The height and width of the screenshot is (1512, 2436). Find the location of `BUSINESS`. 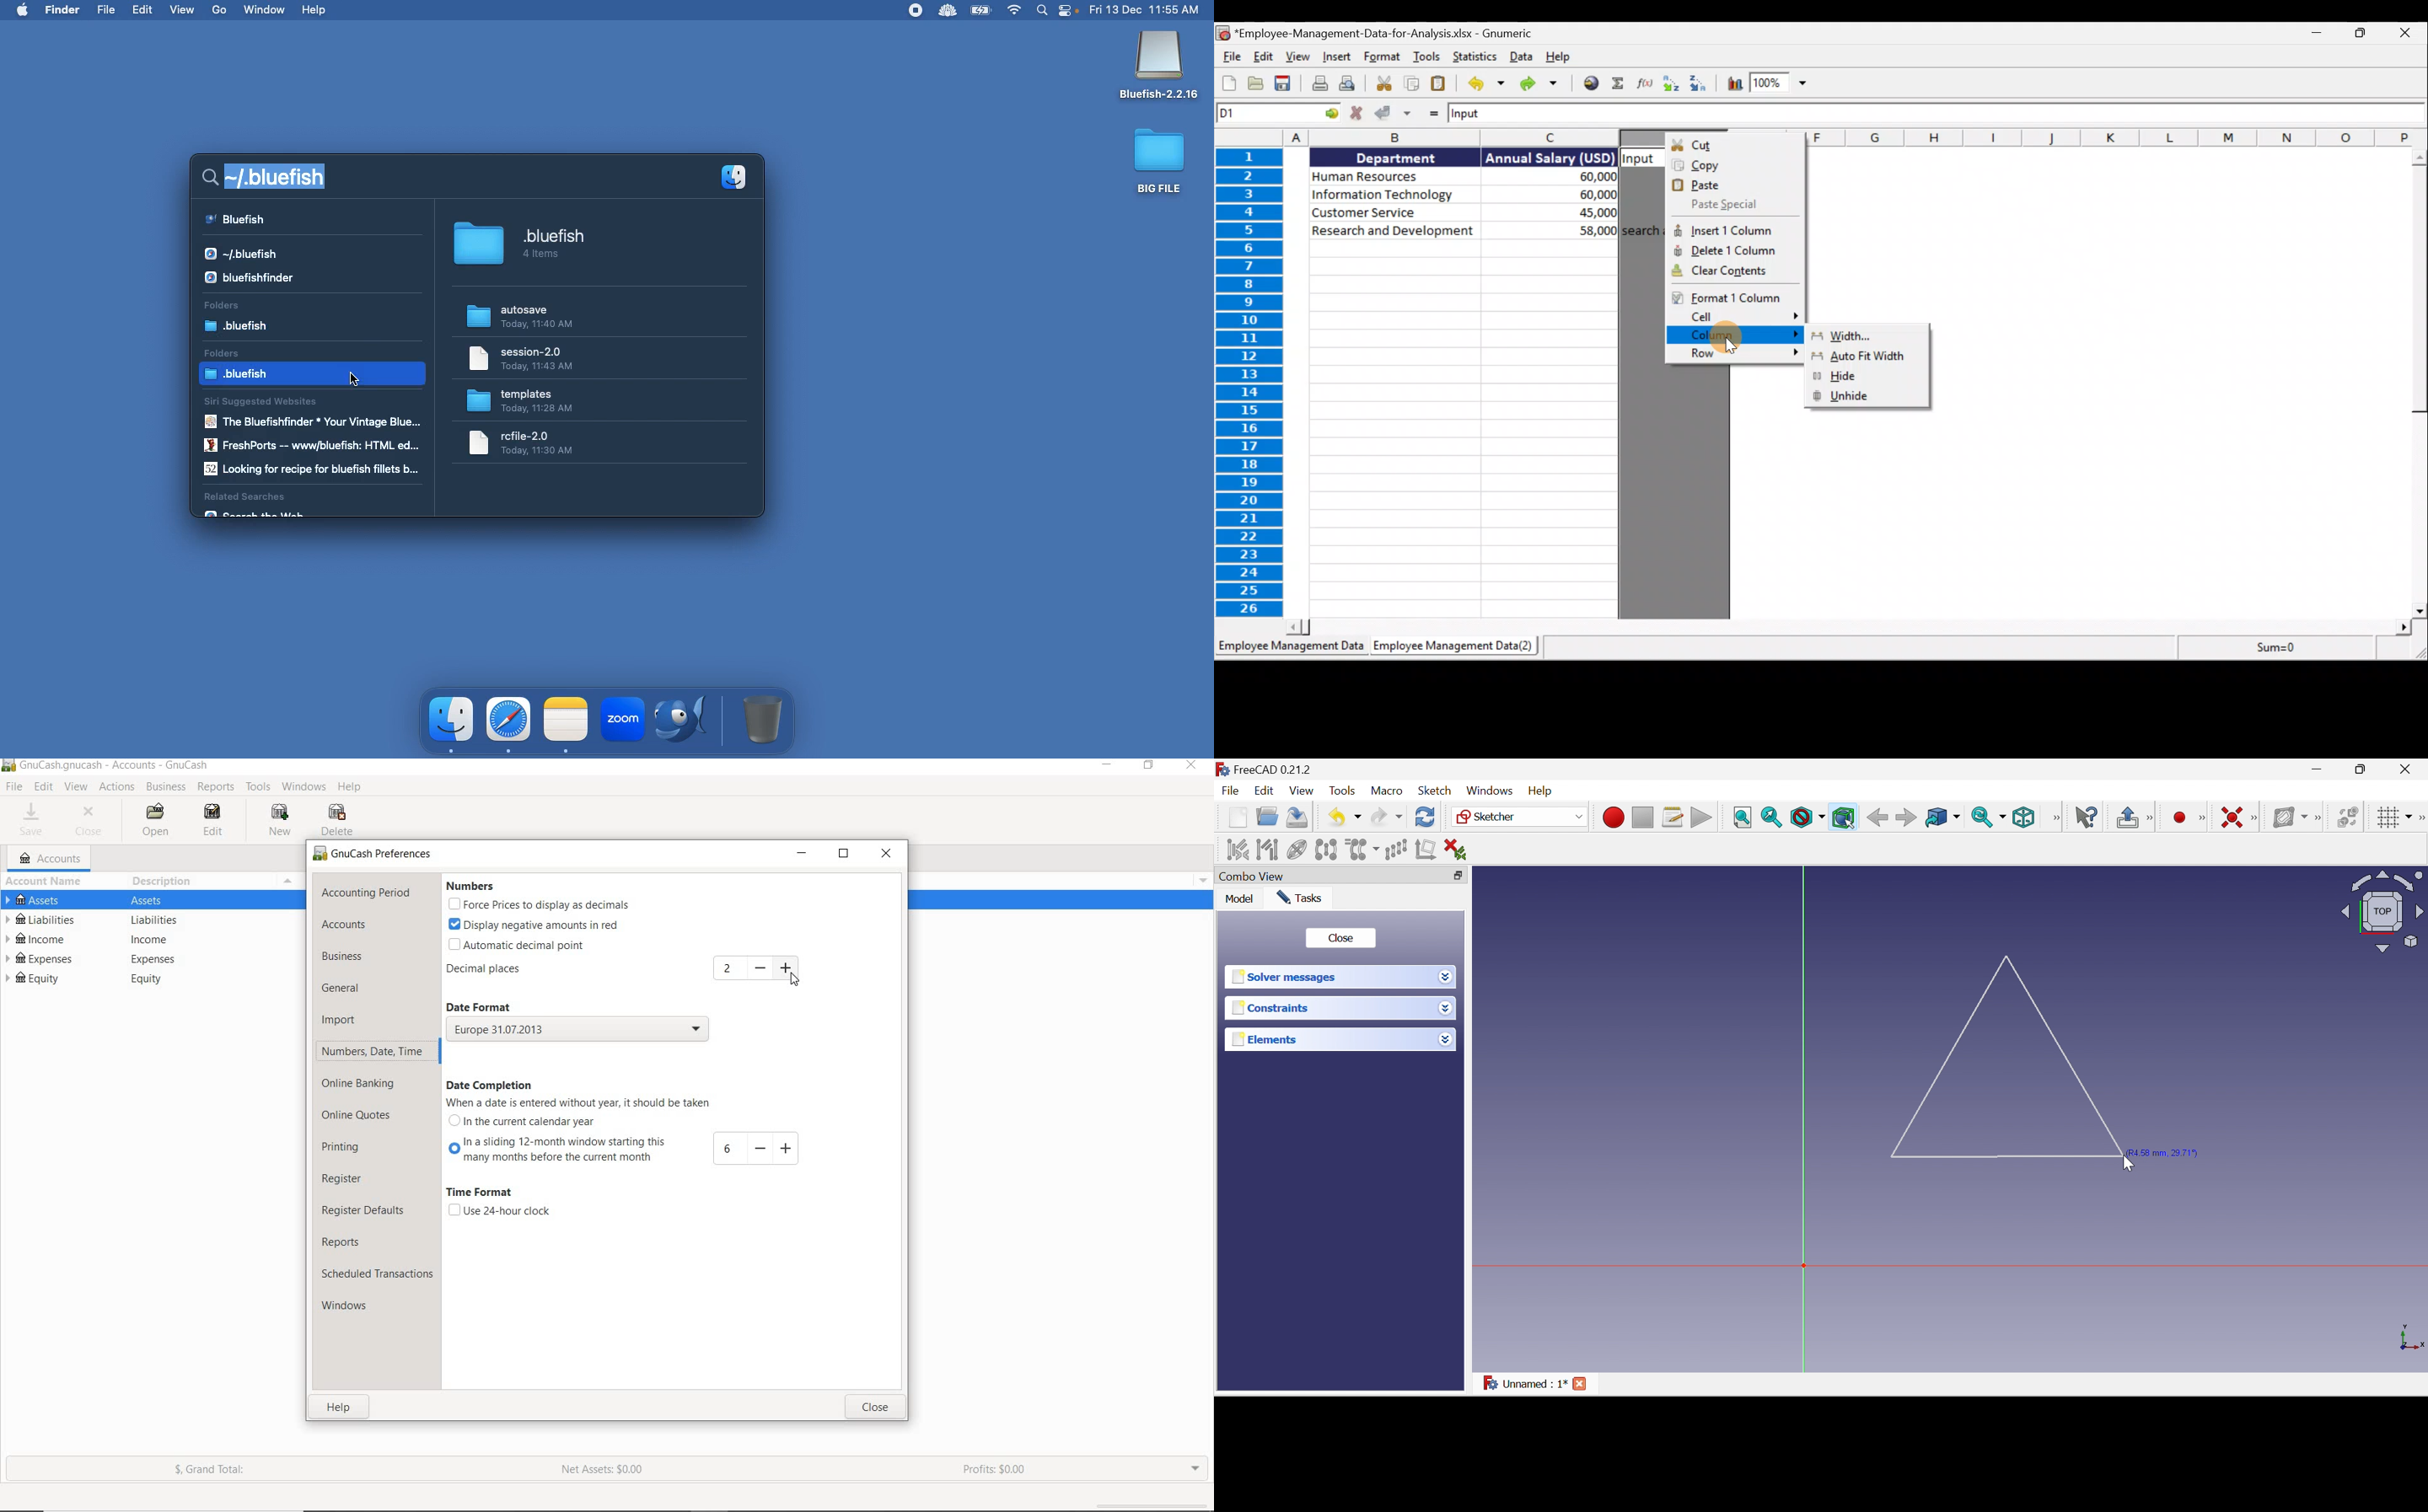

BUSINESS is located at coordinates (167, 787).